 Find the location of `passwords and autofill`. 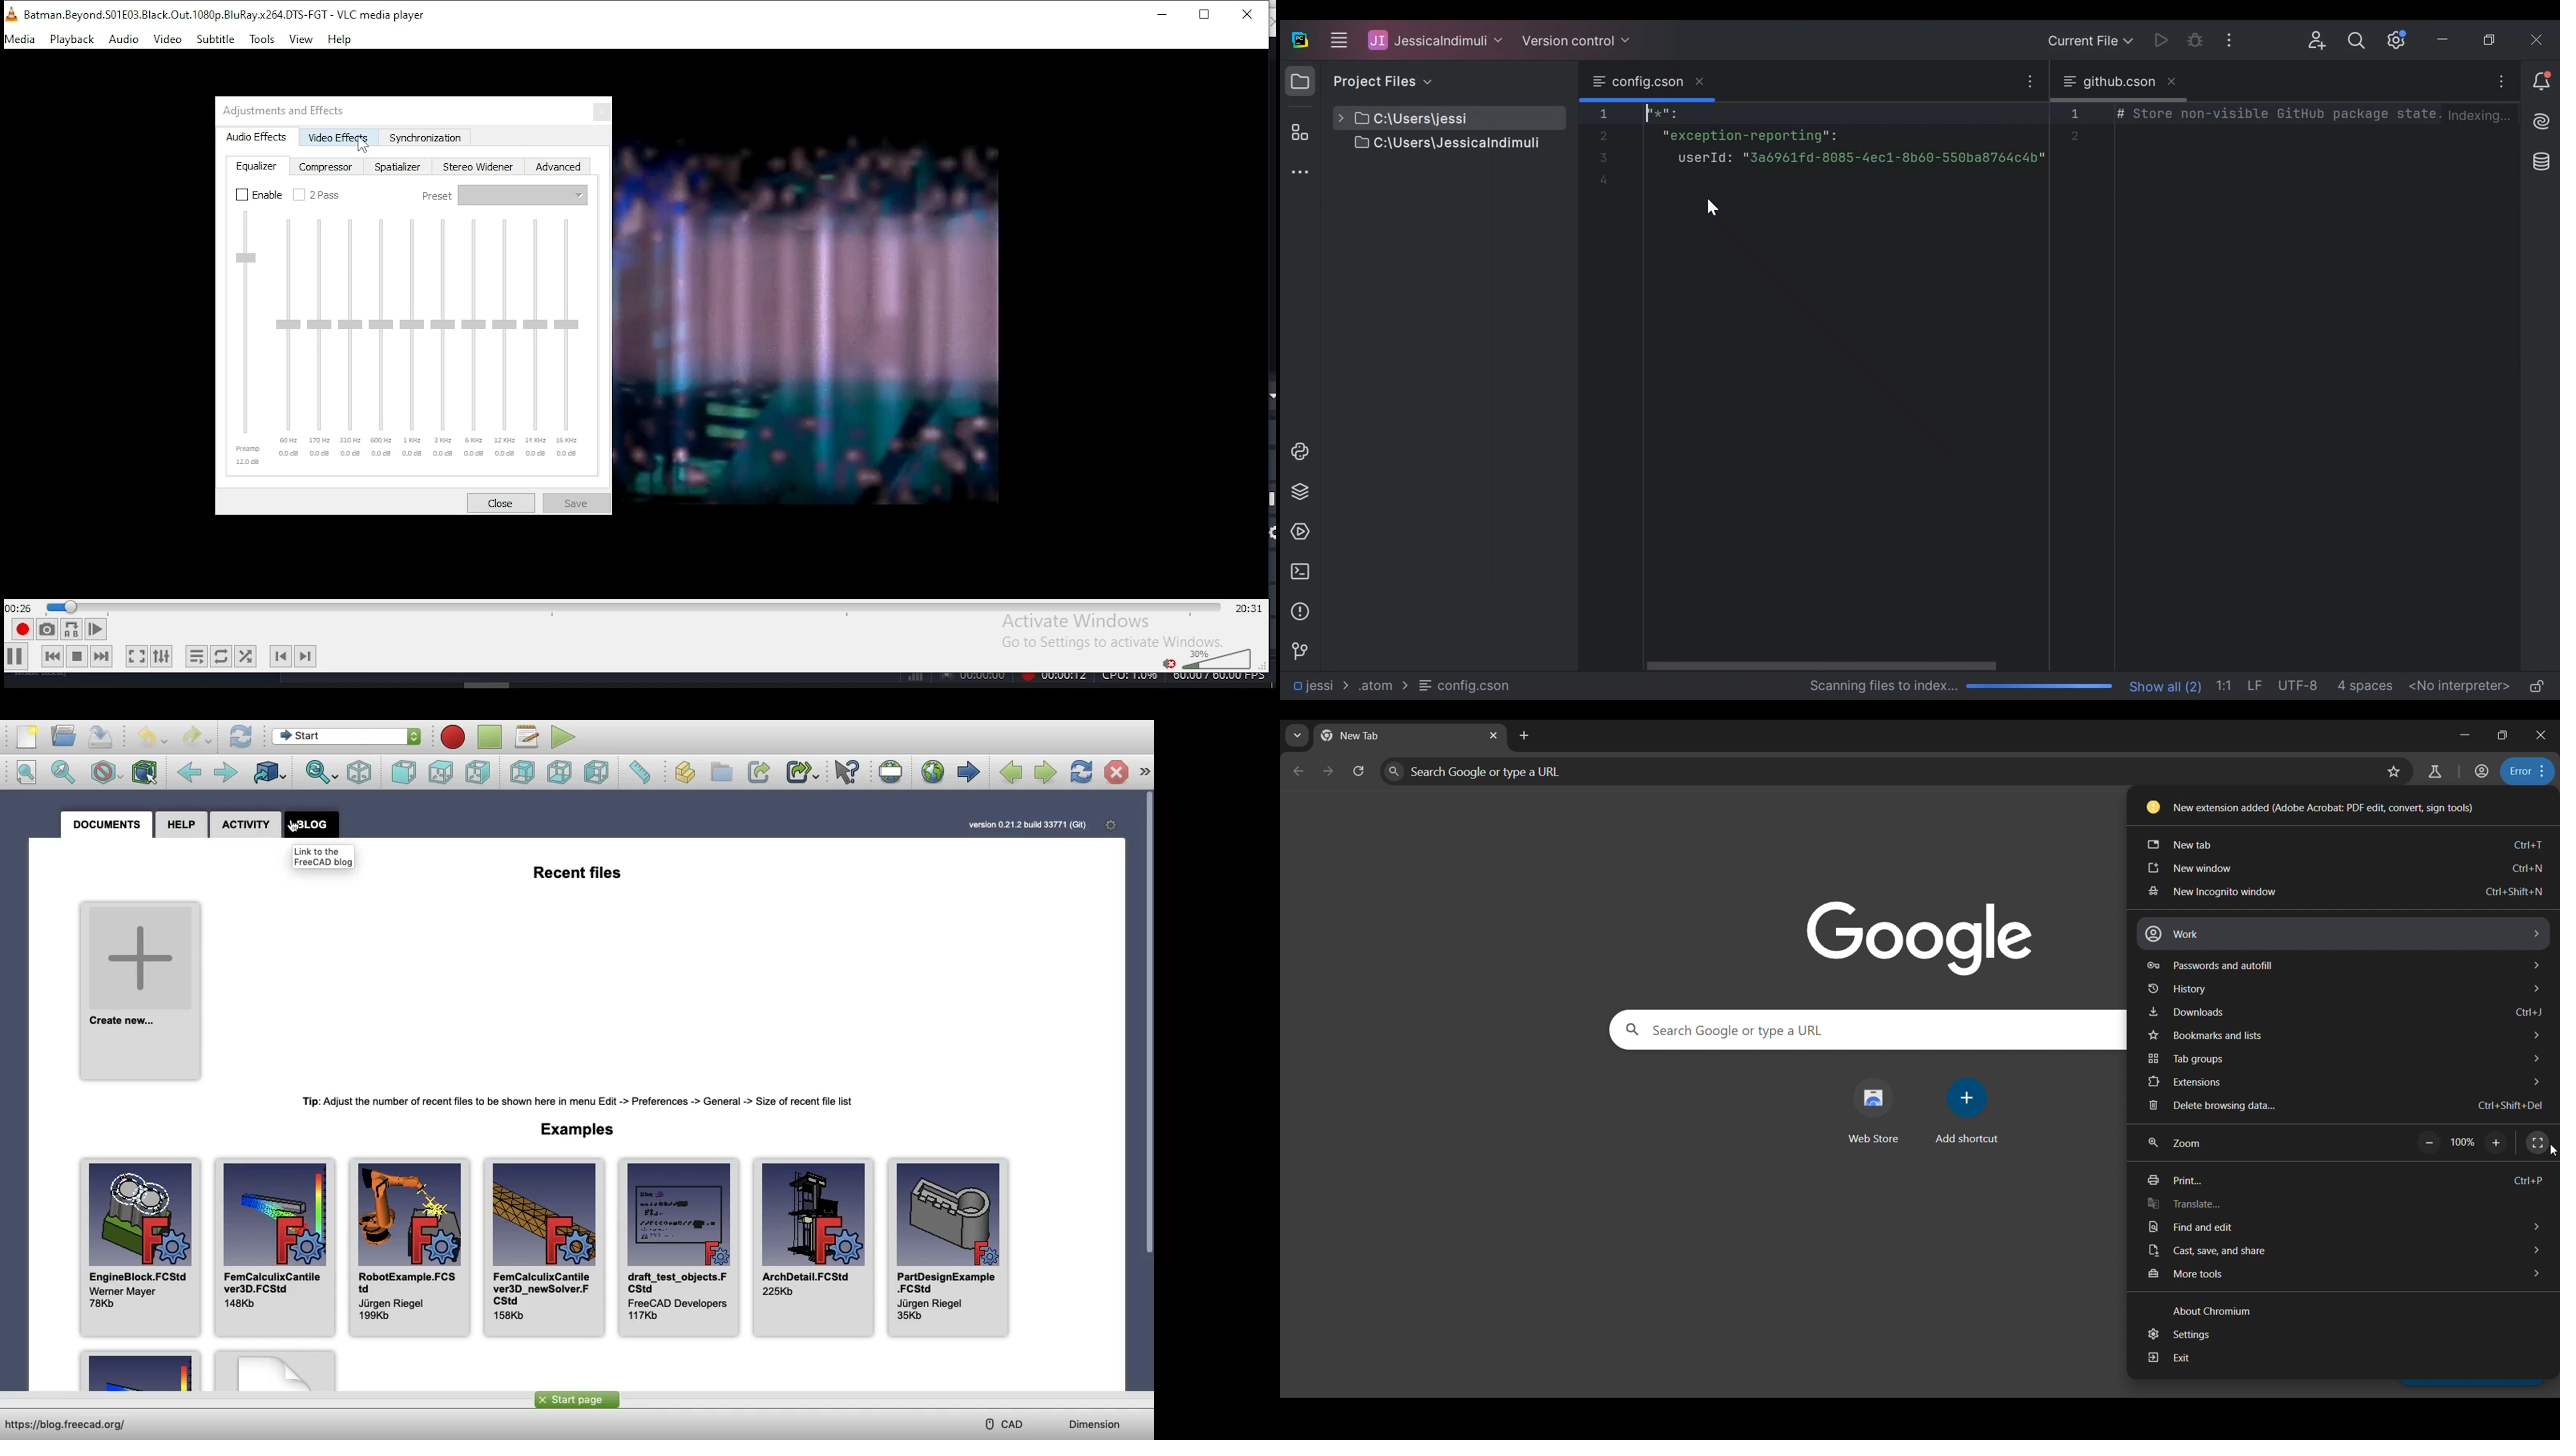

passwords and autofill is located at coordinates (2347, 964).